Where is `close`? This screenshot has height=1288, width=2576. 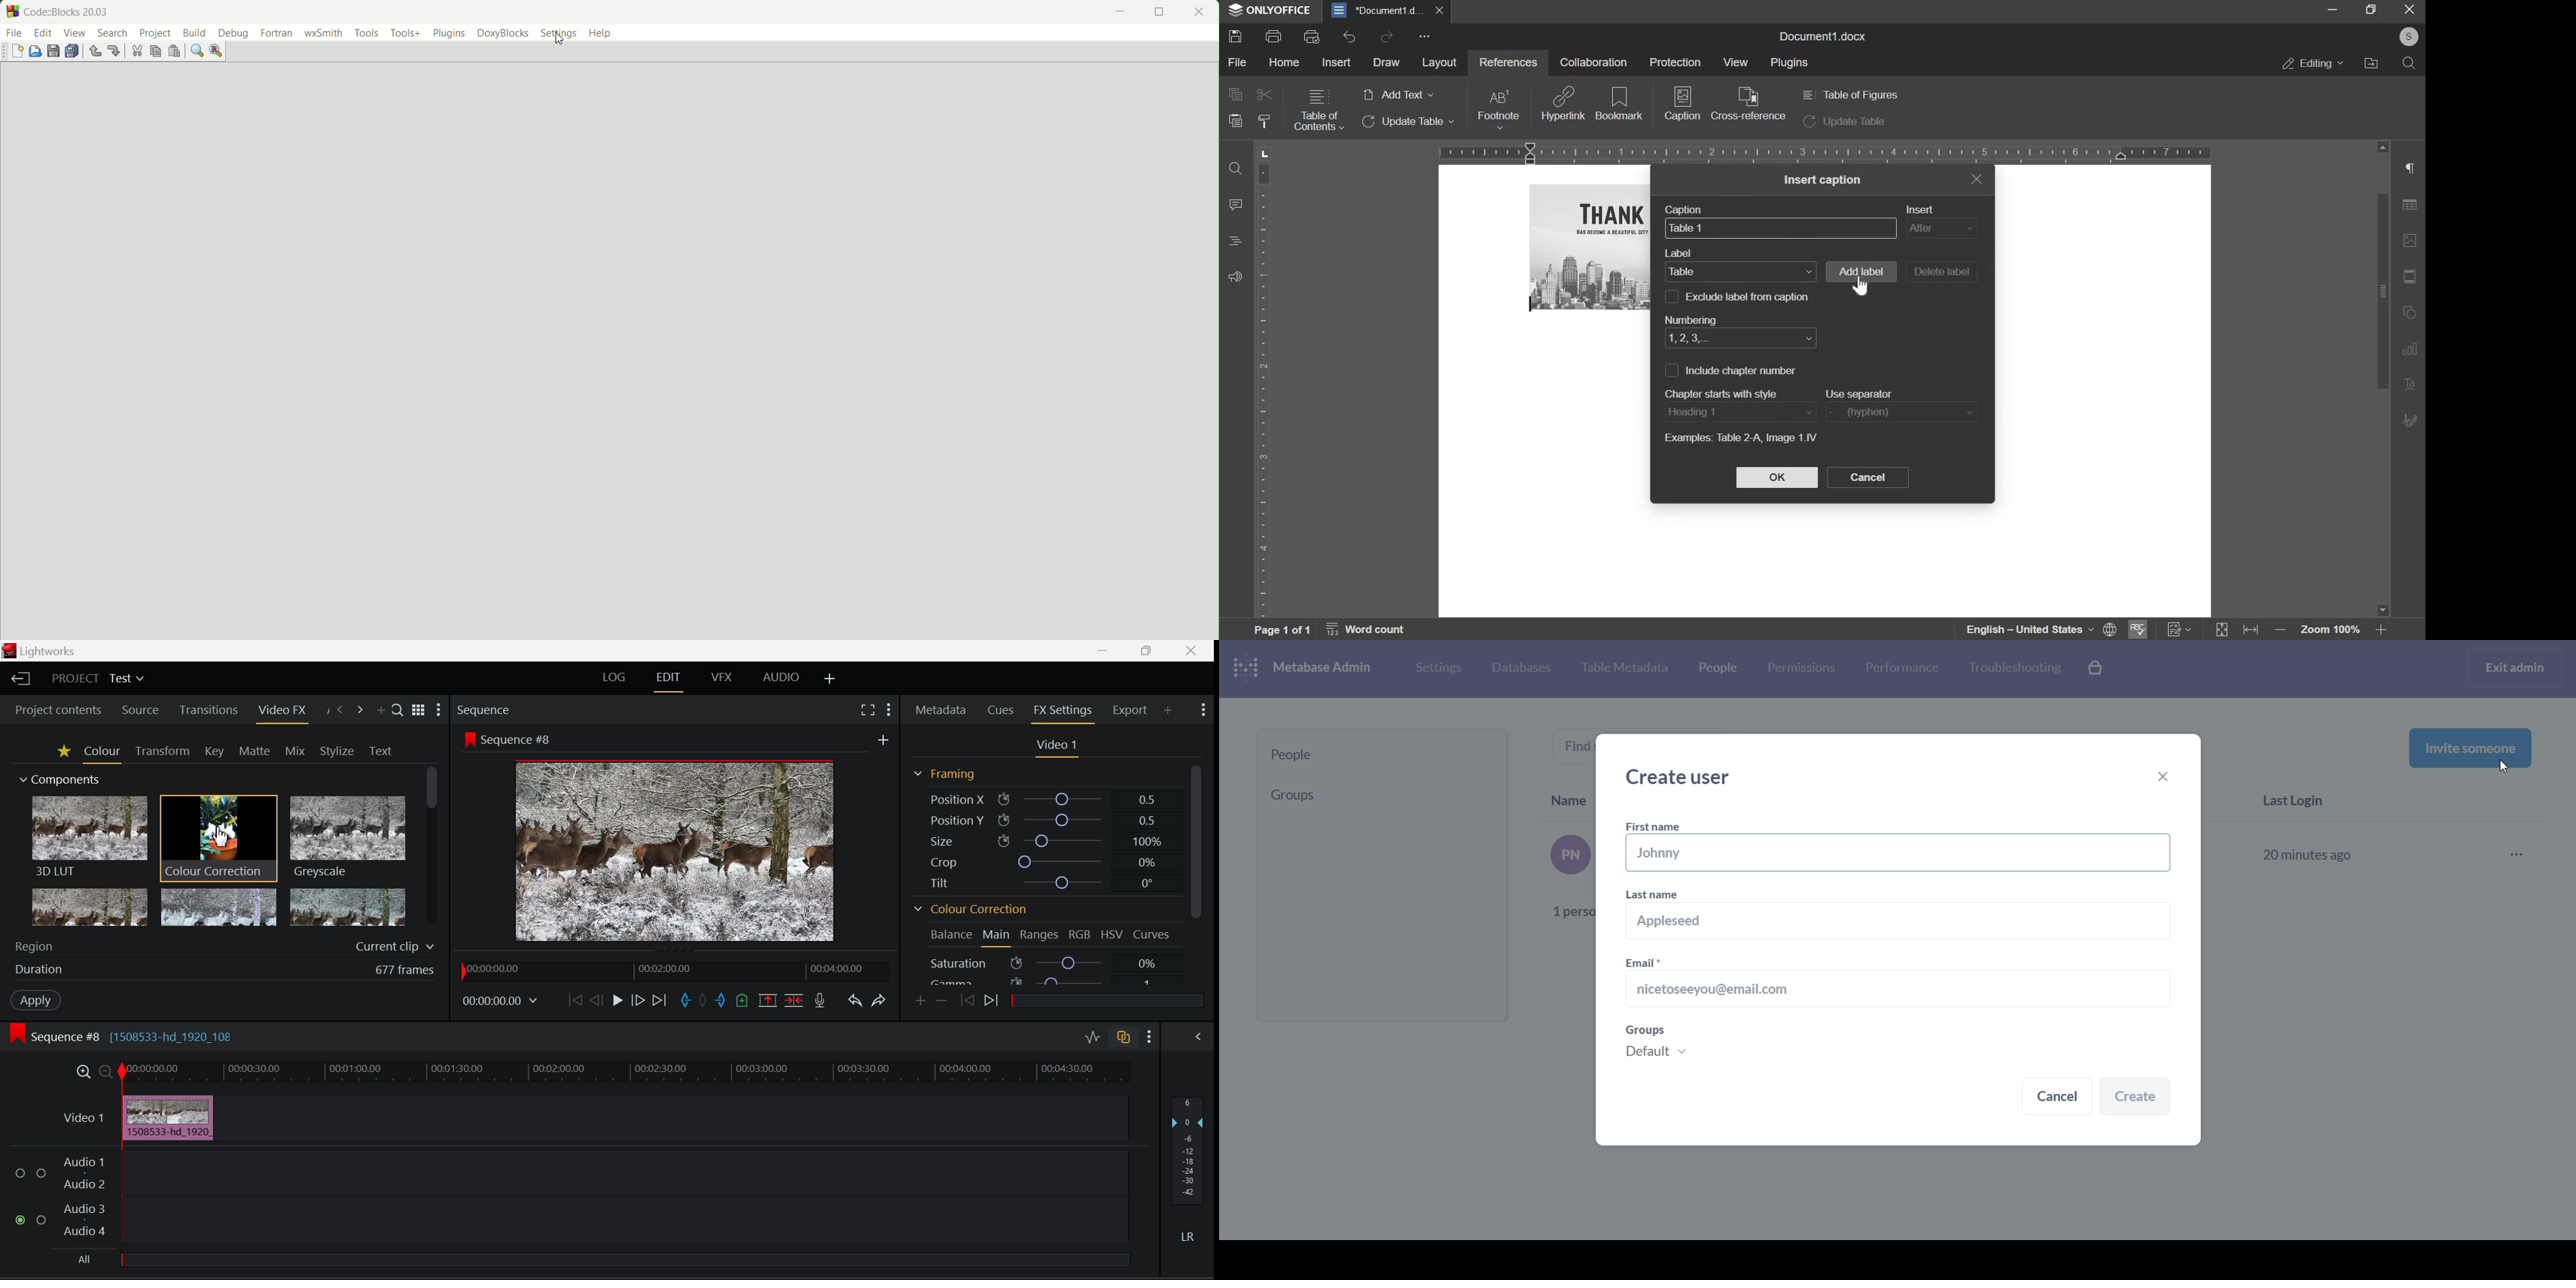 close is located at coordinates (1199, 12).